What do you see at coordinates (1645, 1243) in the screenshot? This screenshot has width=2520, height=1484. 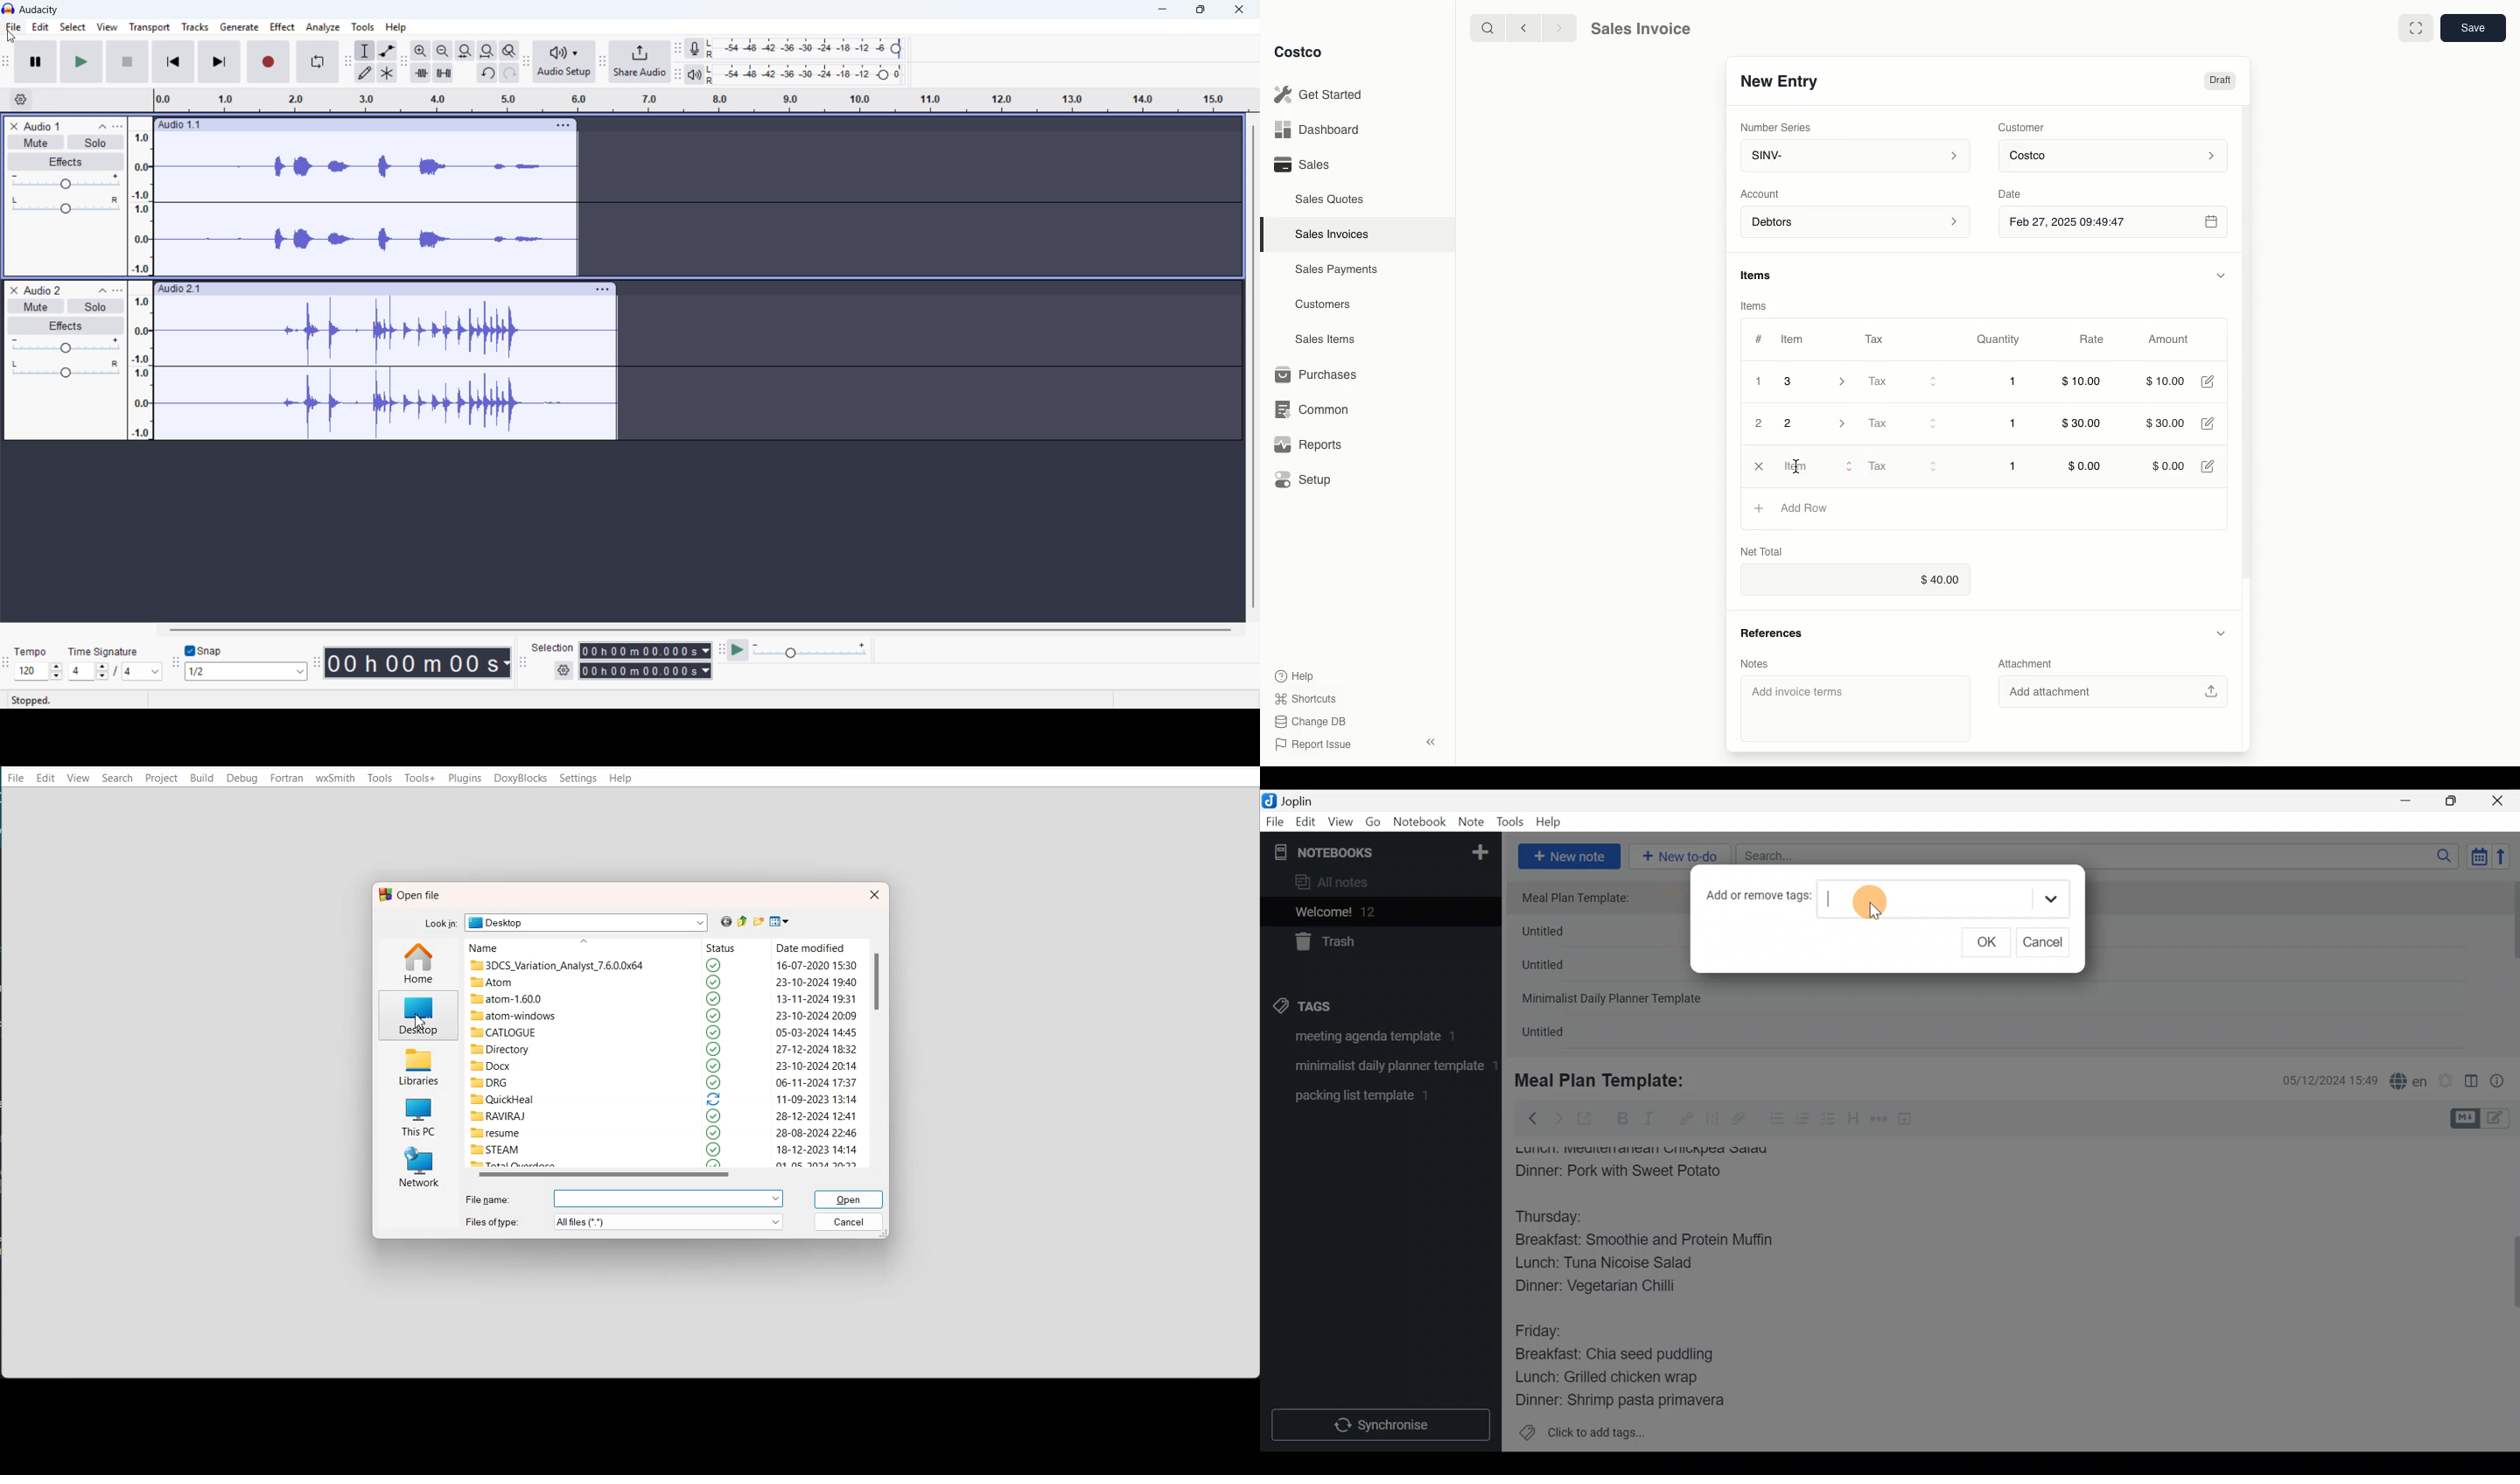 I see `Breakfast: Smoothie and Protein Muffin` at bounding box center [1645, 1243].